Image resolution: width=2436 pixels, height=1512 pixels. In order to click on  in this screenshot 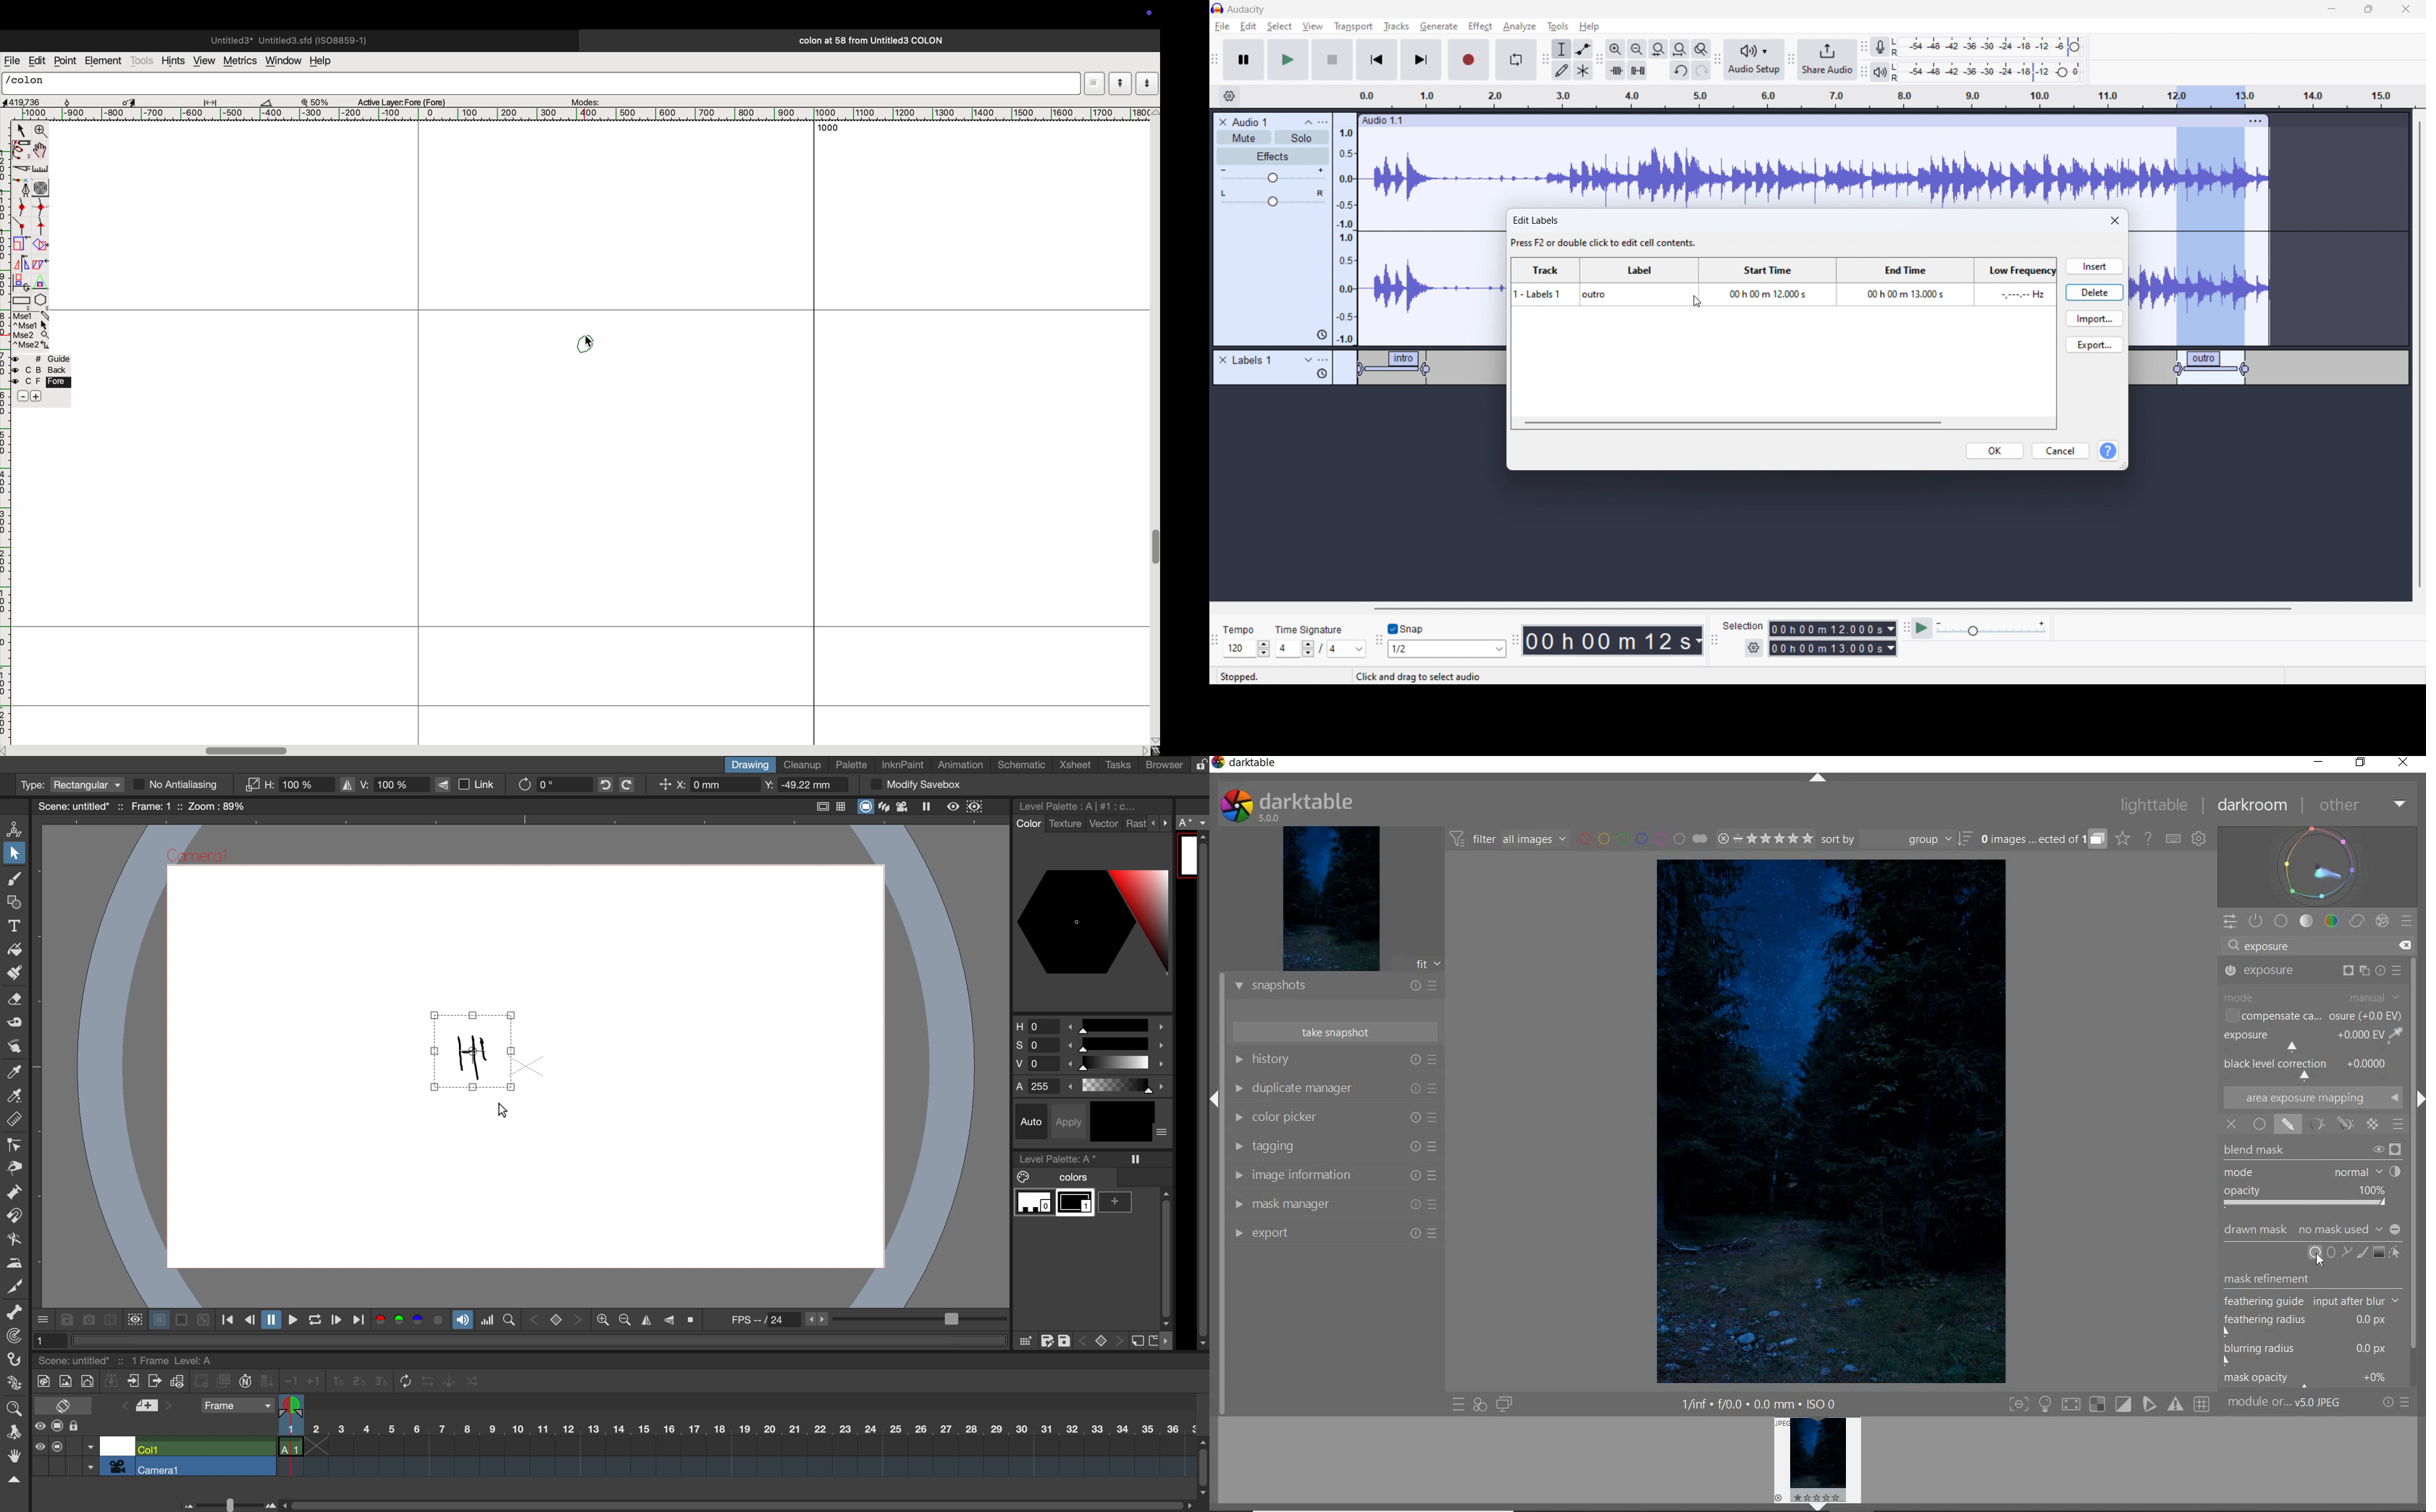, I will do `click(1897, 72)`.